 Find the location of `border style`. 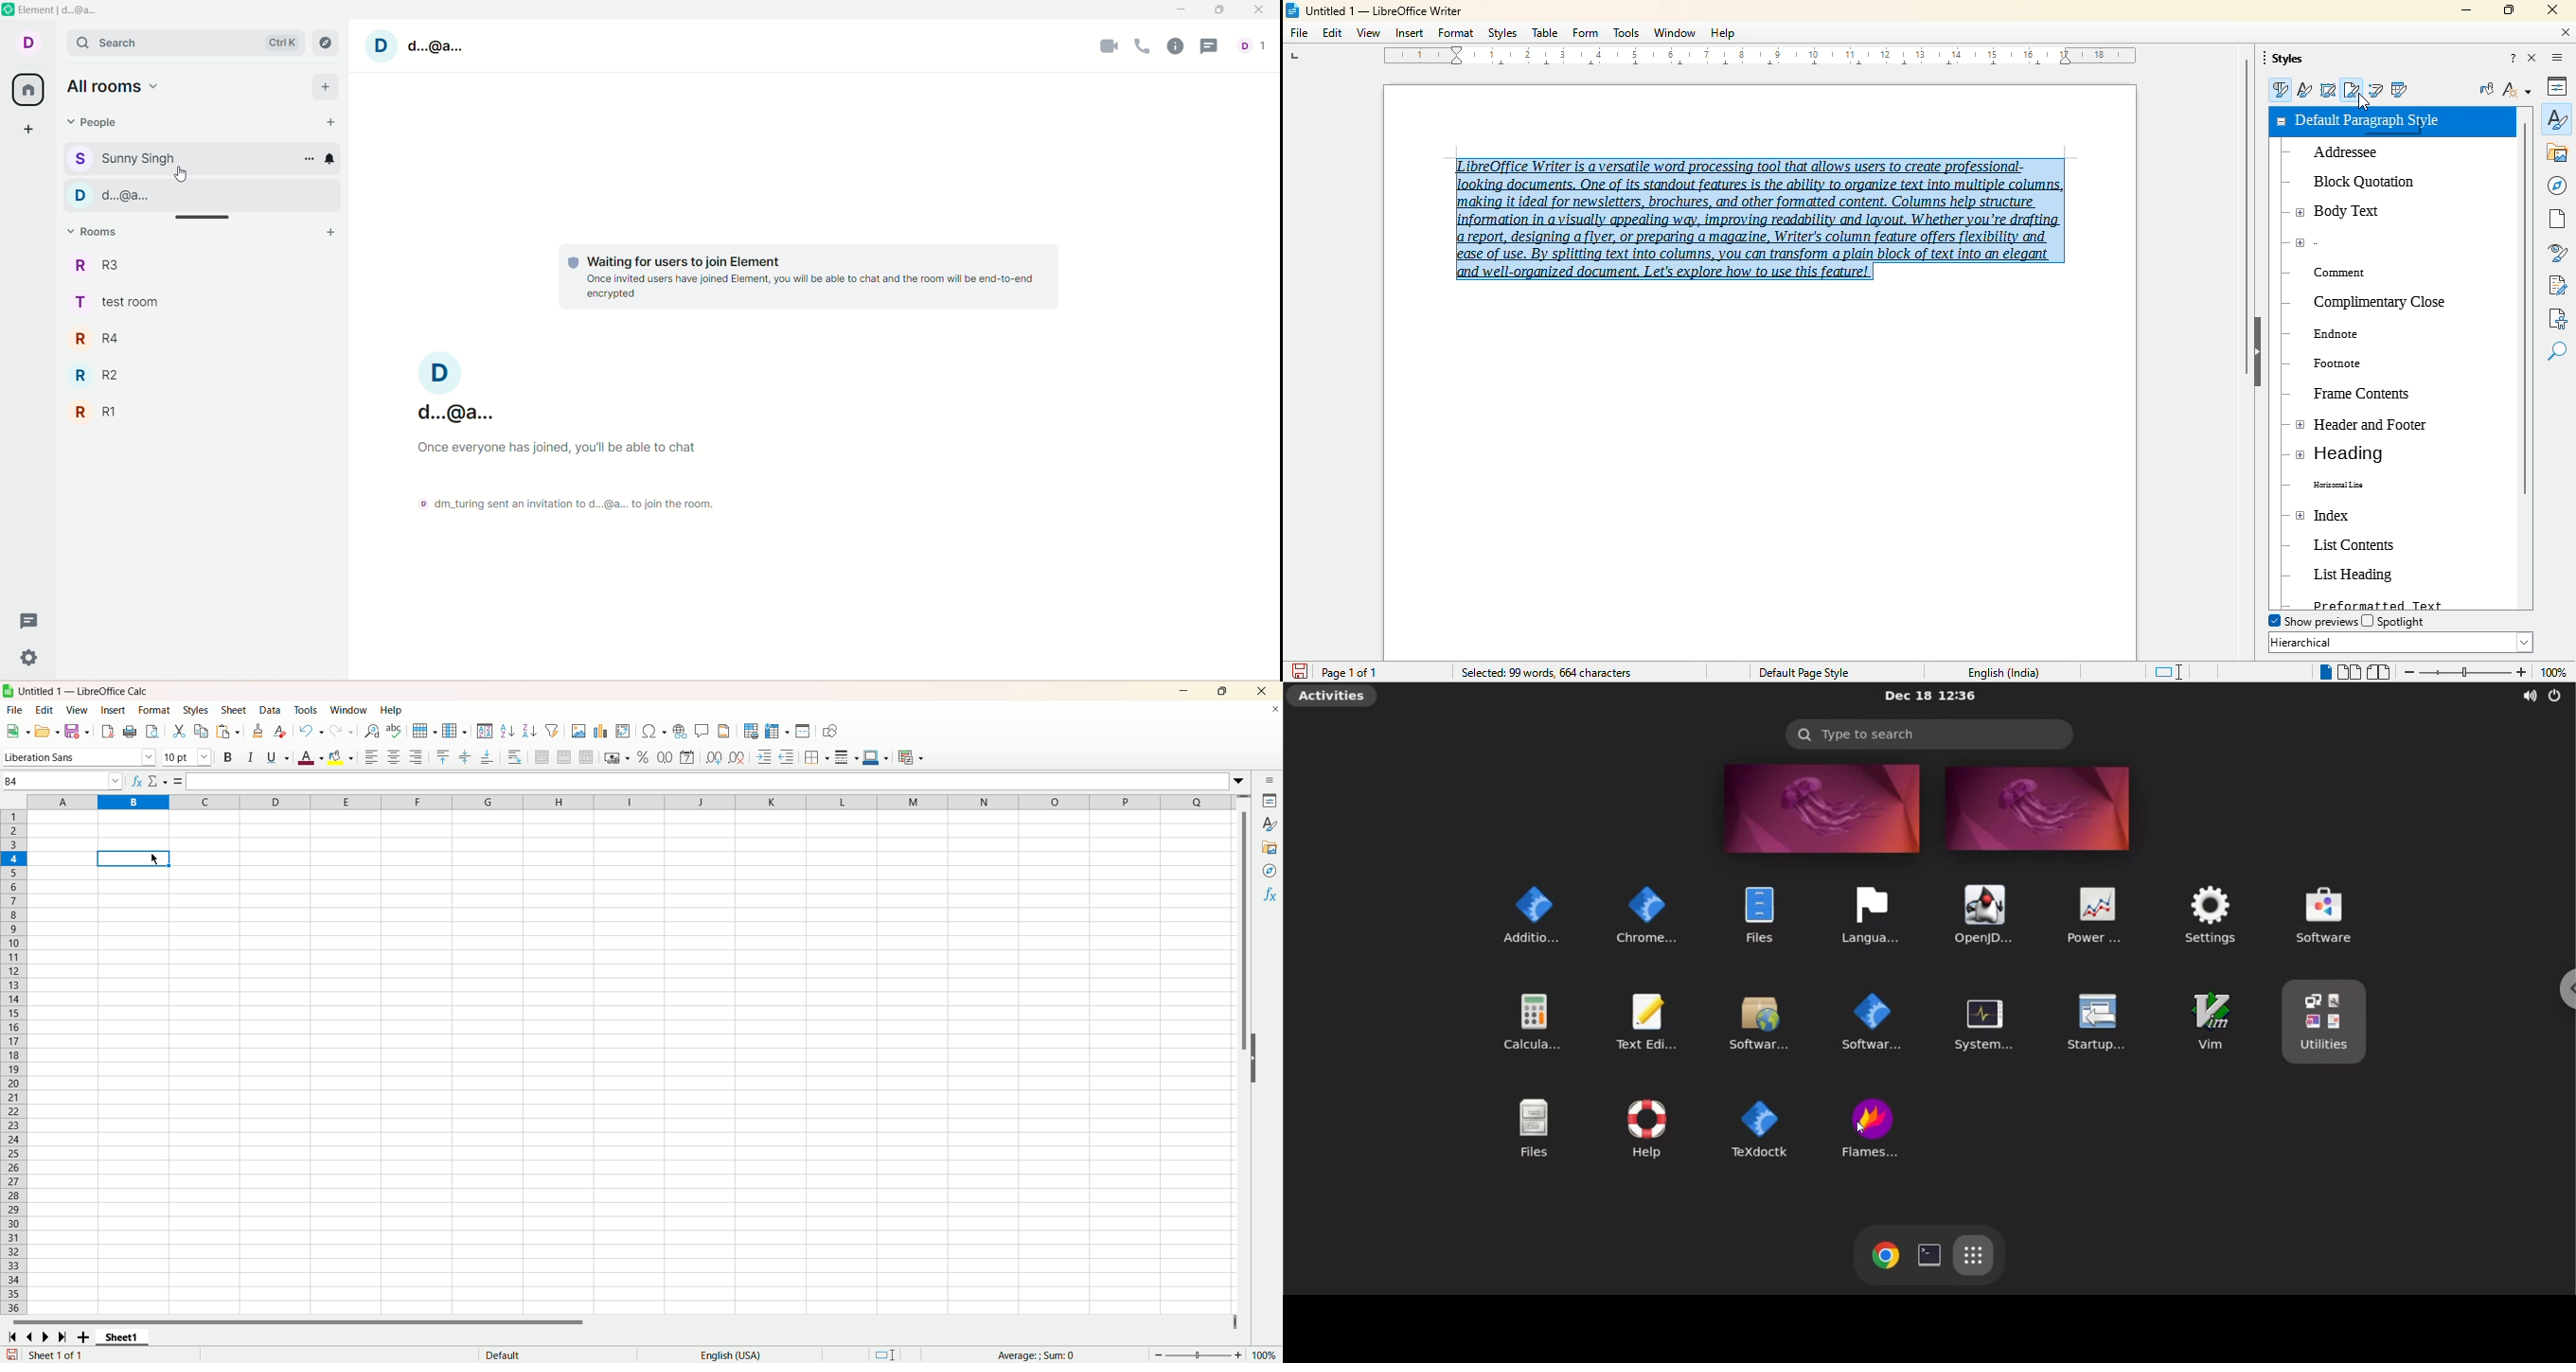

border style is located at coordinates (847, 759).